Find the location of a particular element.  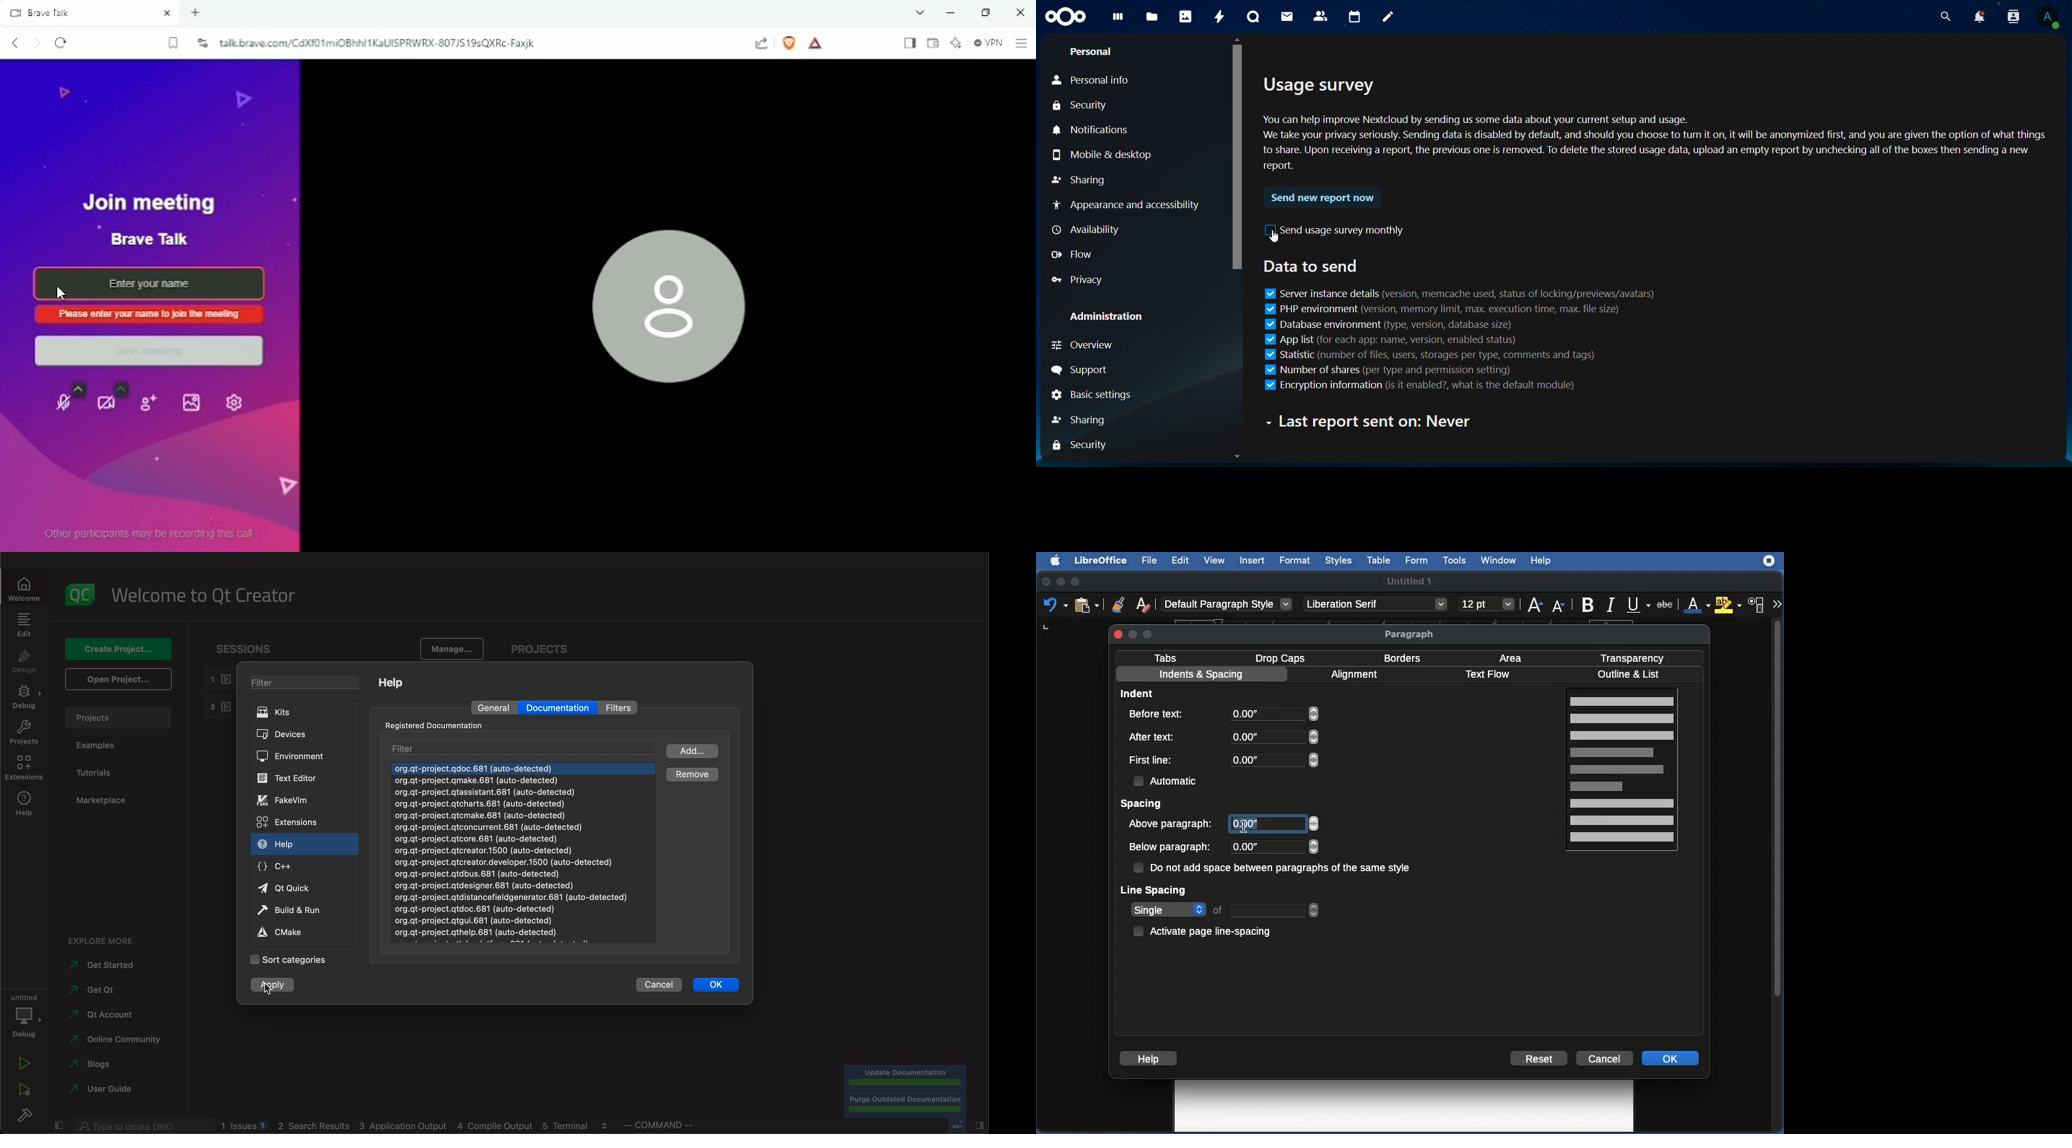

photos is located at coordinates (1185, 18).